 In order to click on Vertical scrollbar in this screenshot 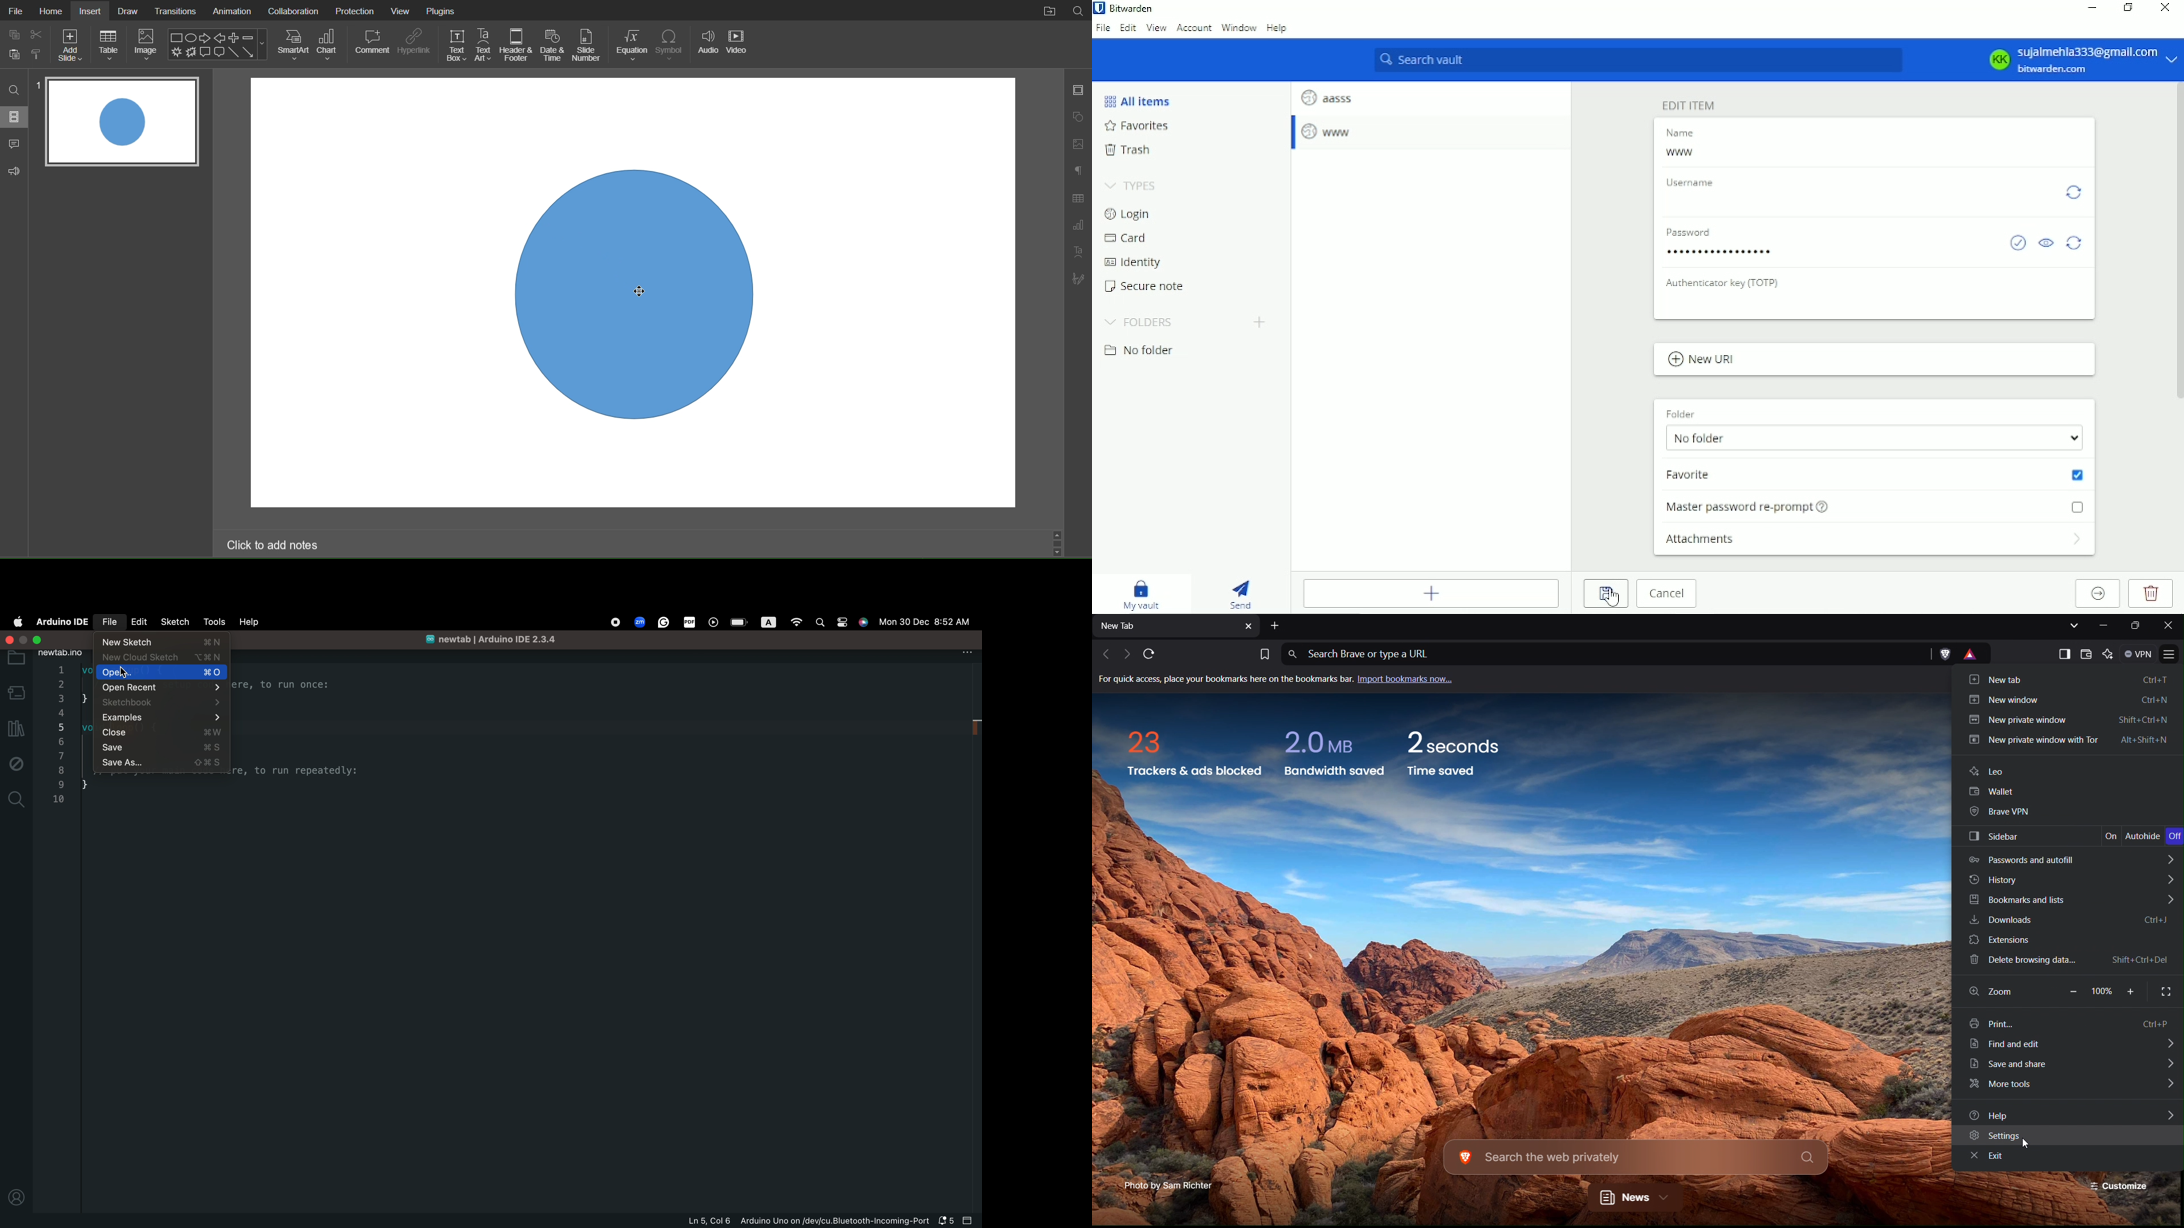, I will do `click(2177, 244)`.